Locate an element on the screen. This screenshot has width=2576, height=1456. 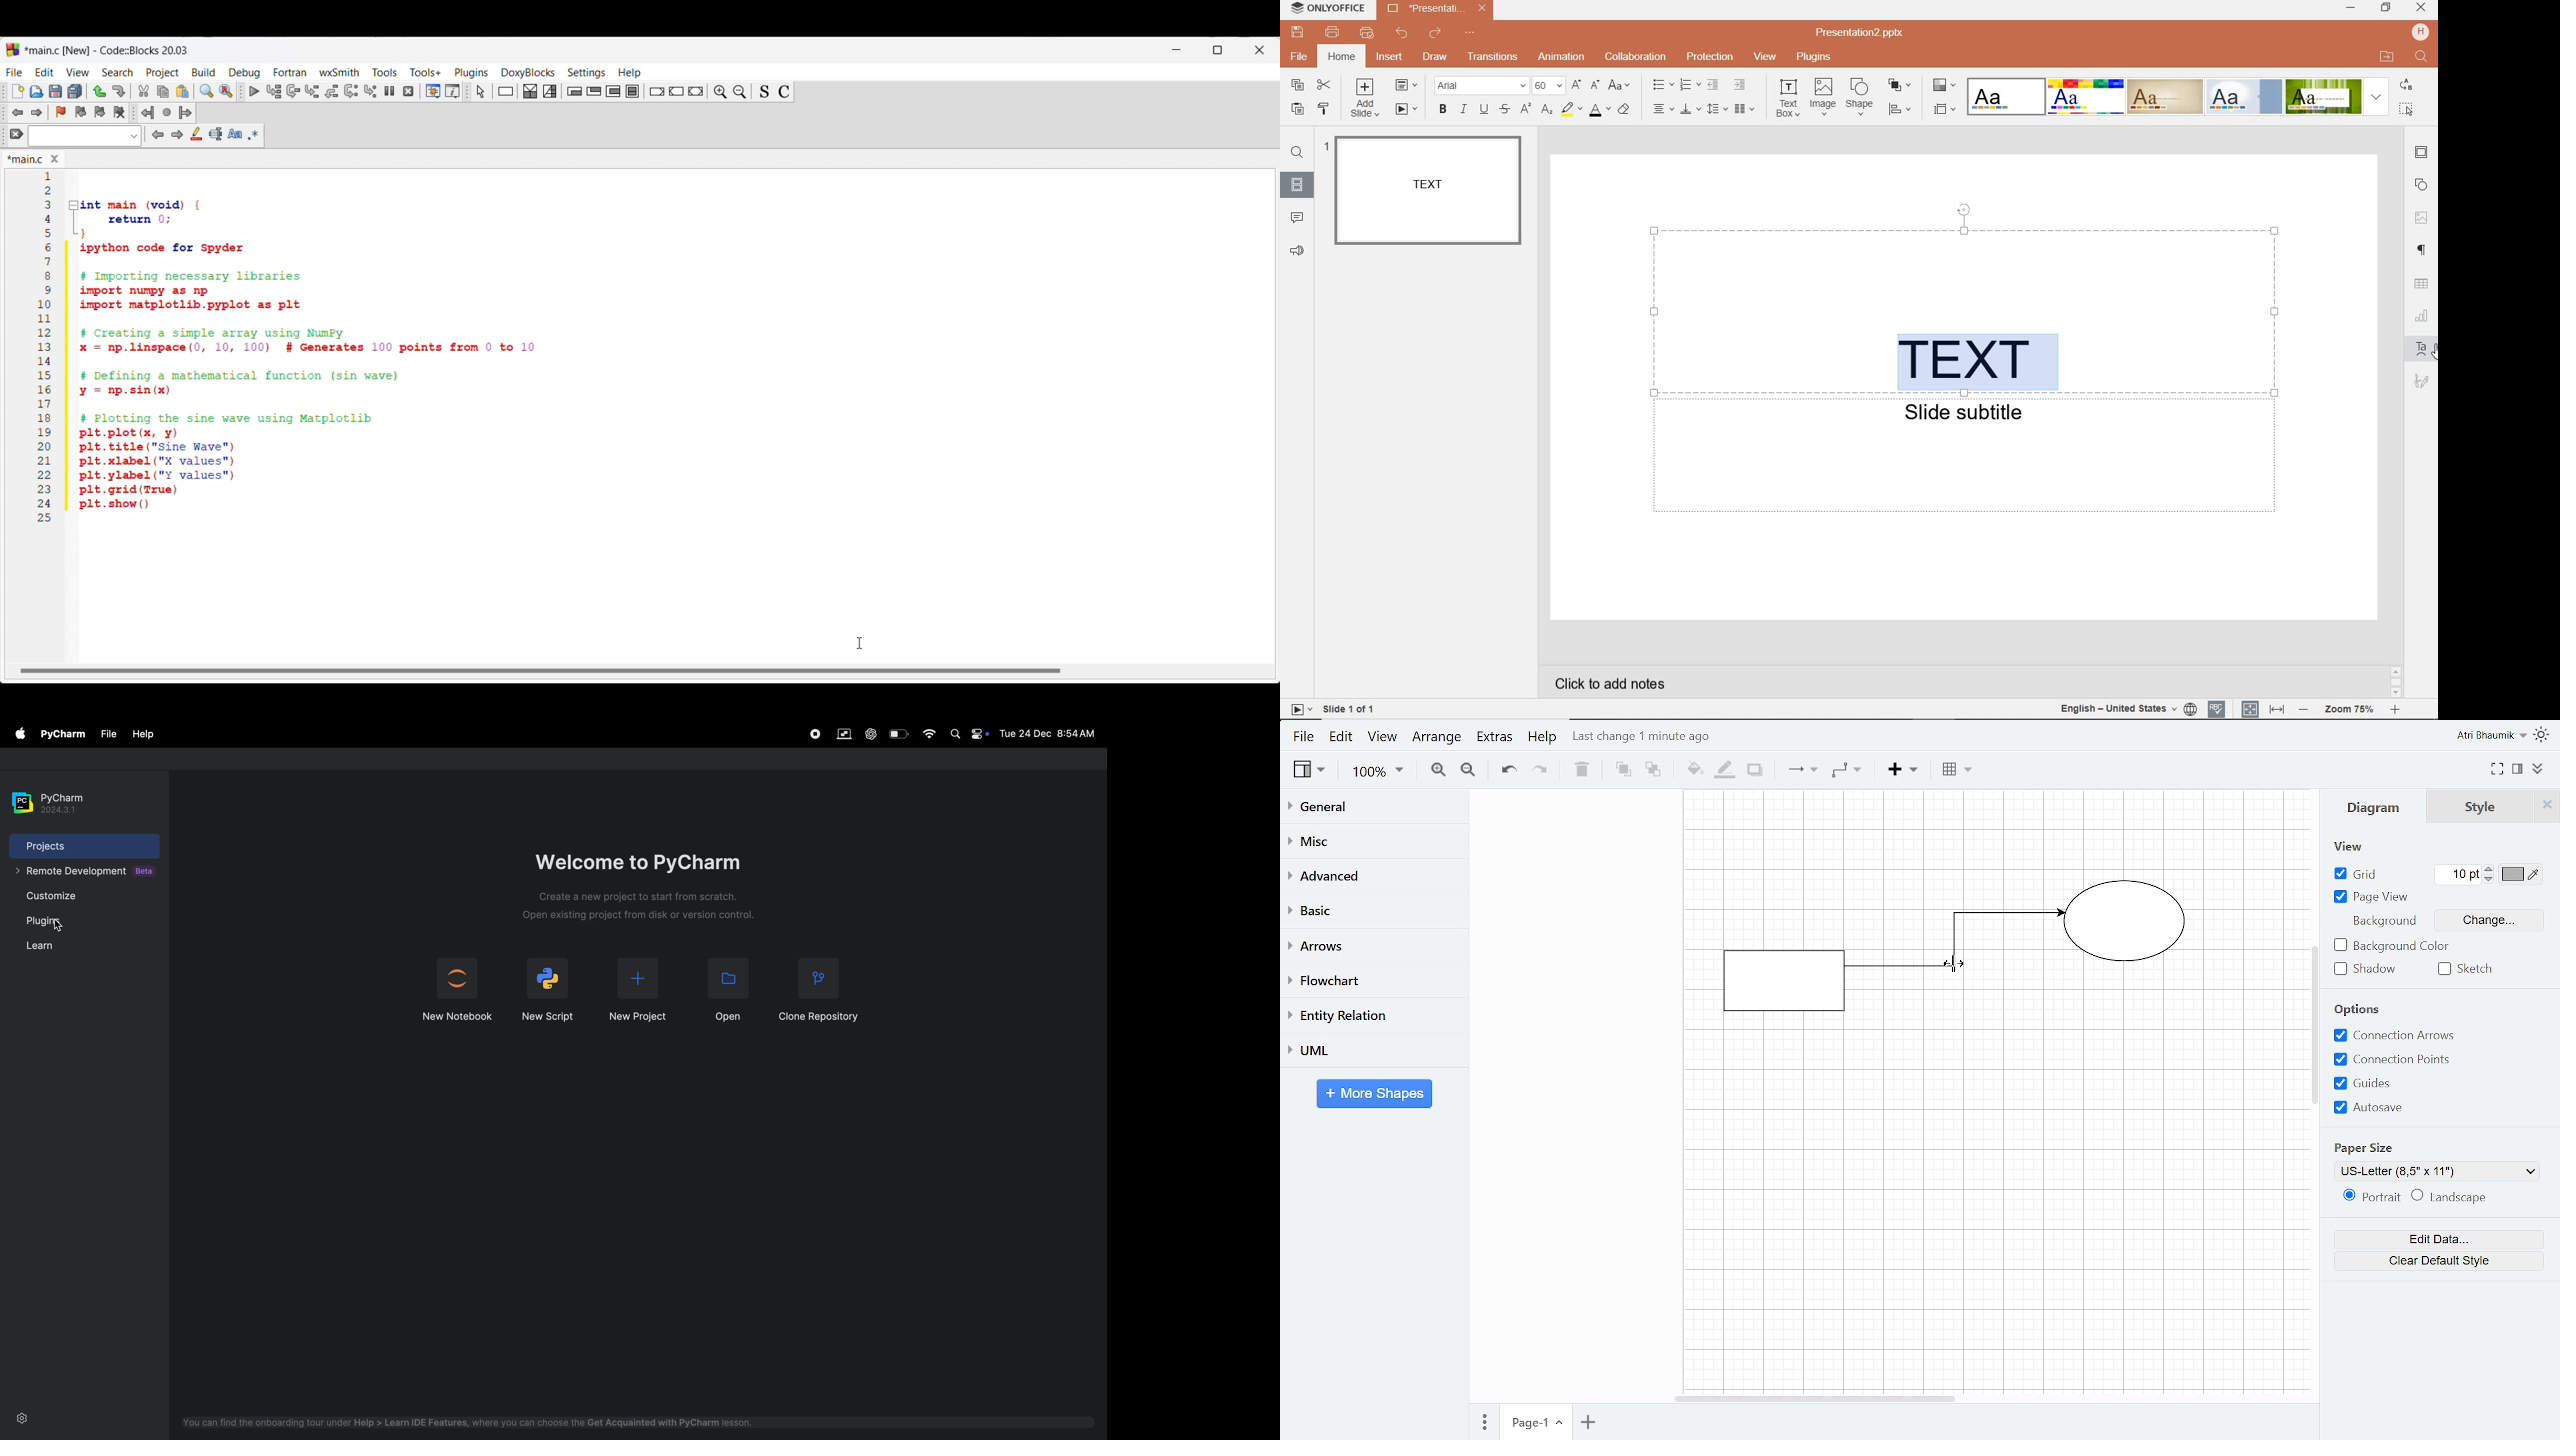
FILE NAME is located at coordinates (1425, 8).